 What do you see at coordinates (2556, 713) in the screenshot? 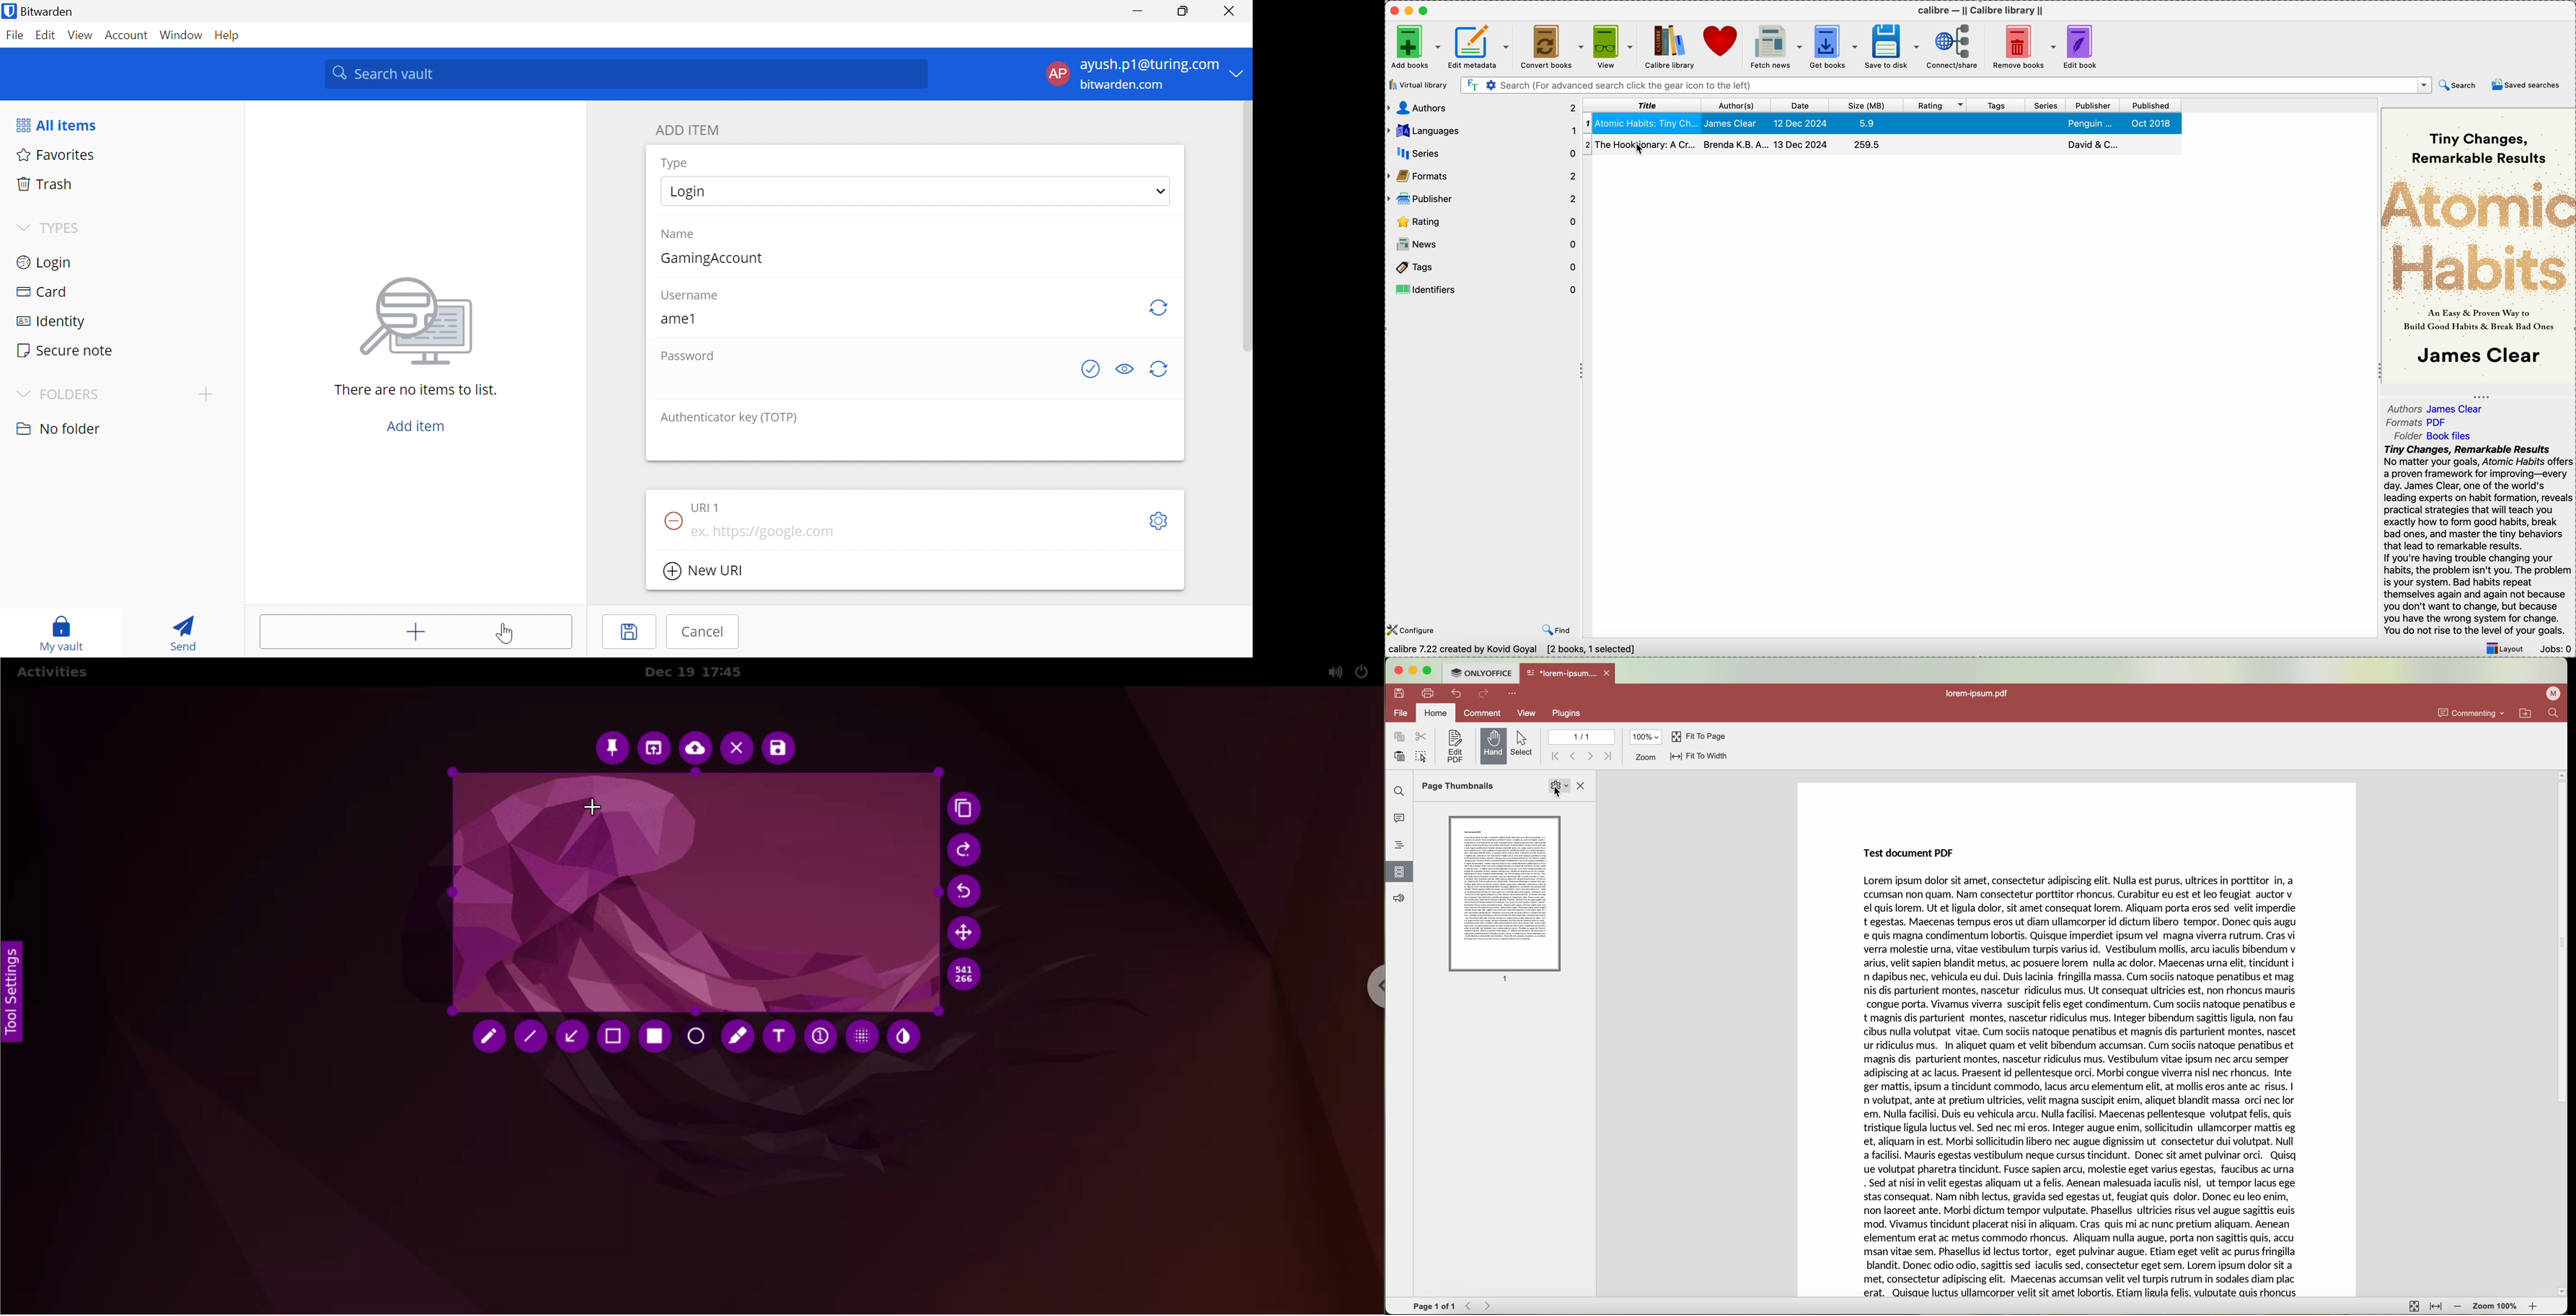
I see `find` at bounding box center [2556, 713].